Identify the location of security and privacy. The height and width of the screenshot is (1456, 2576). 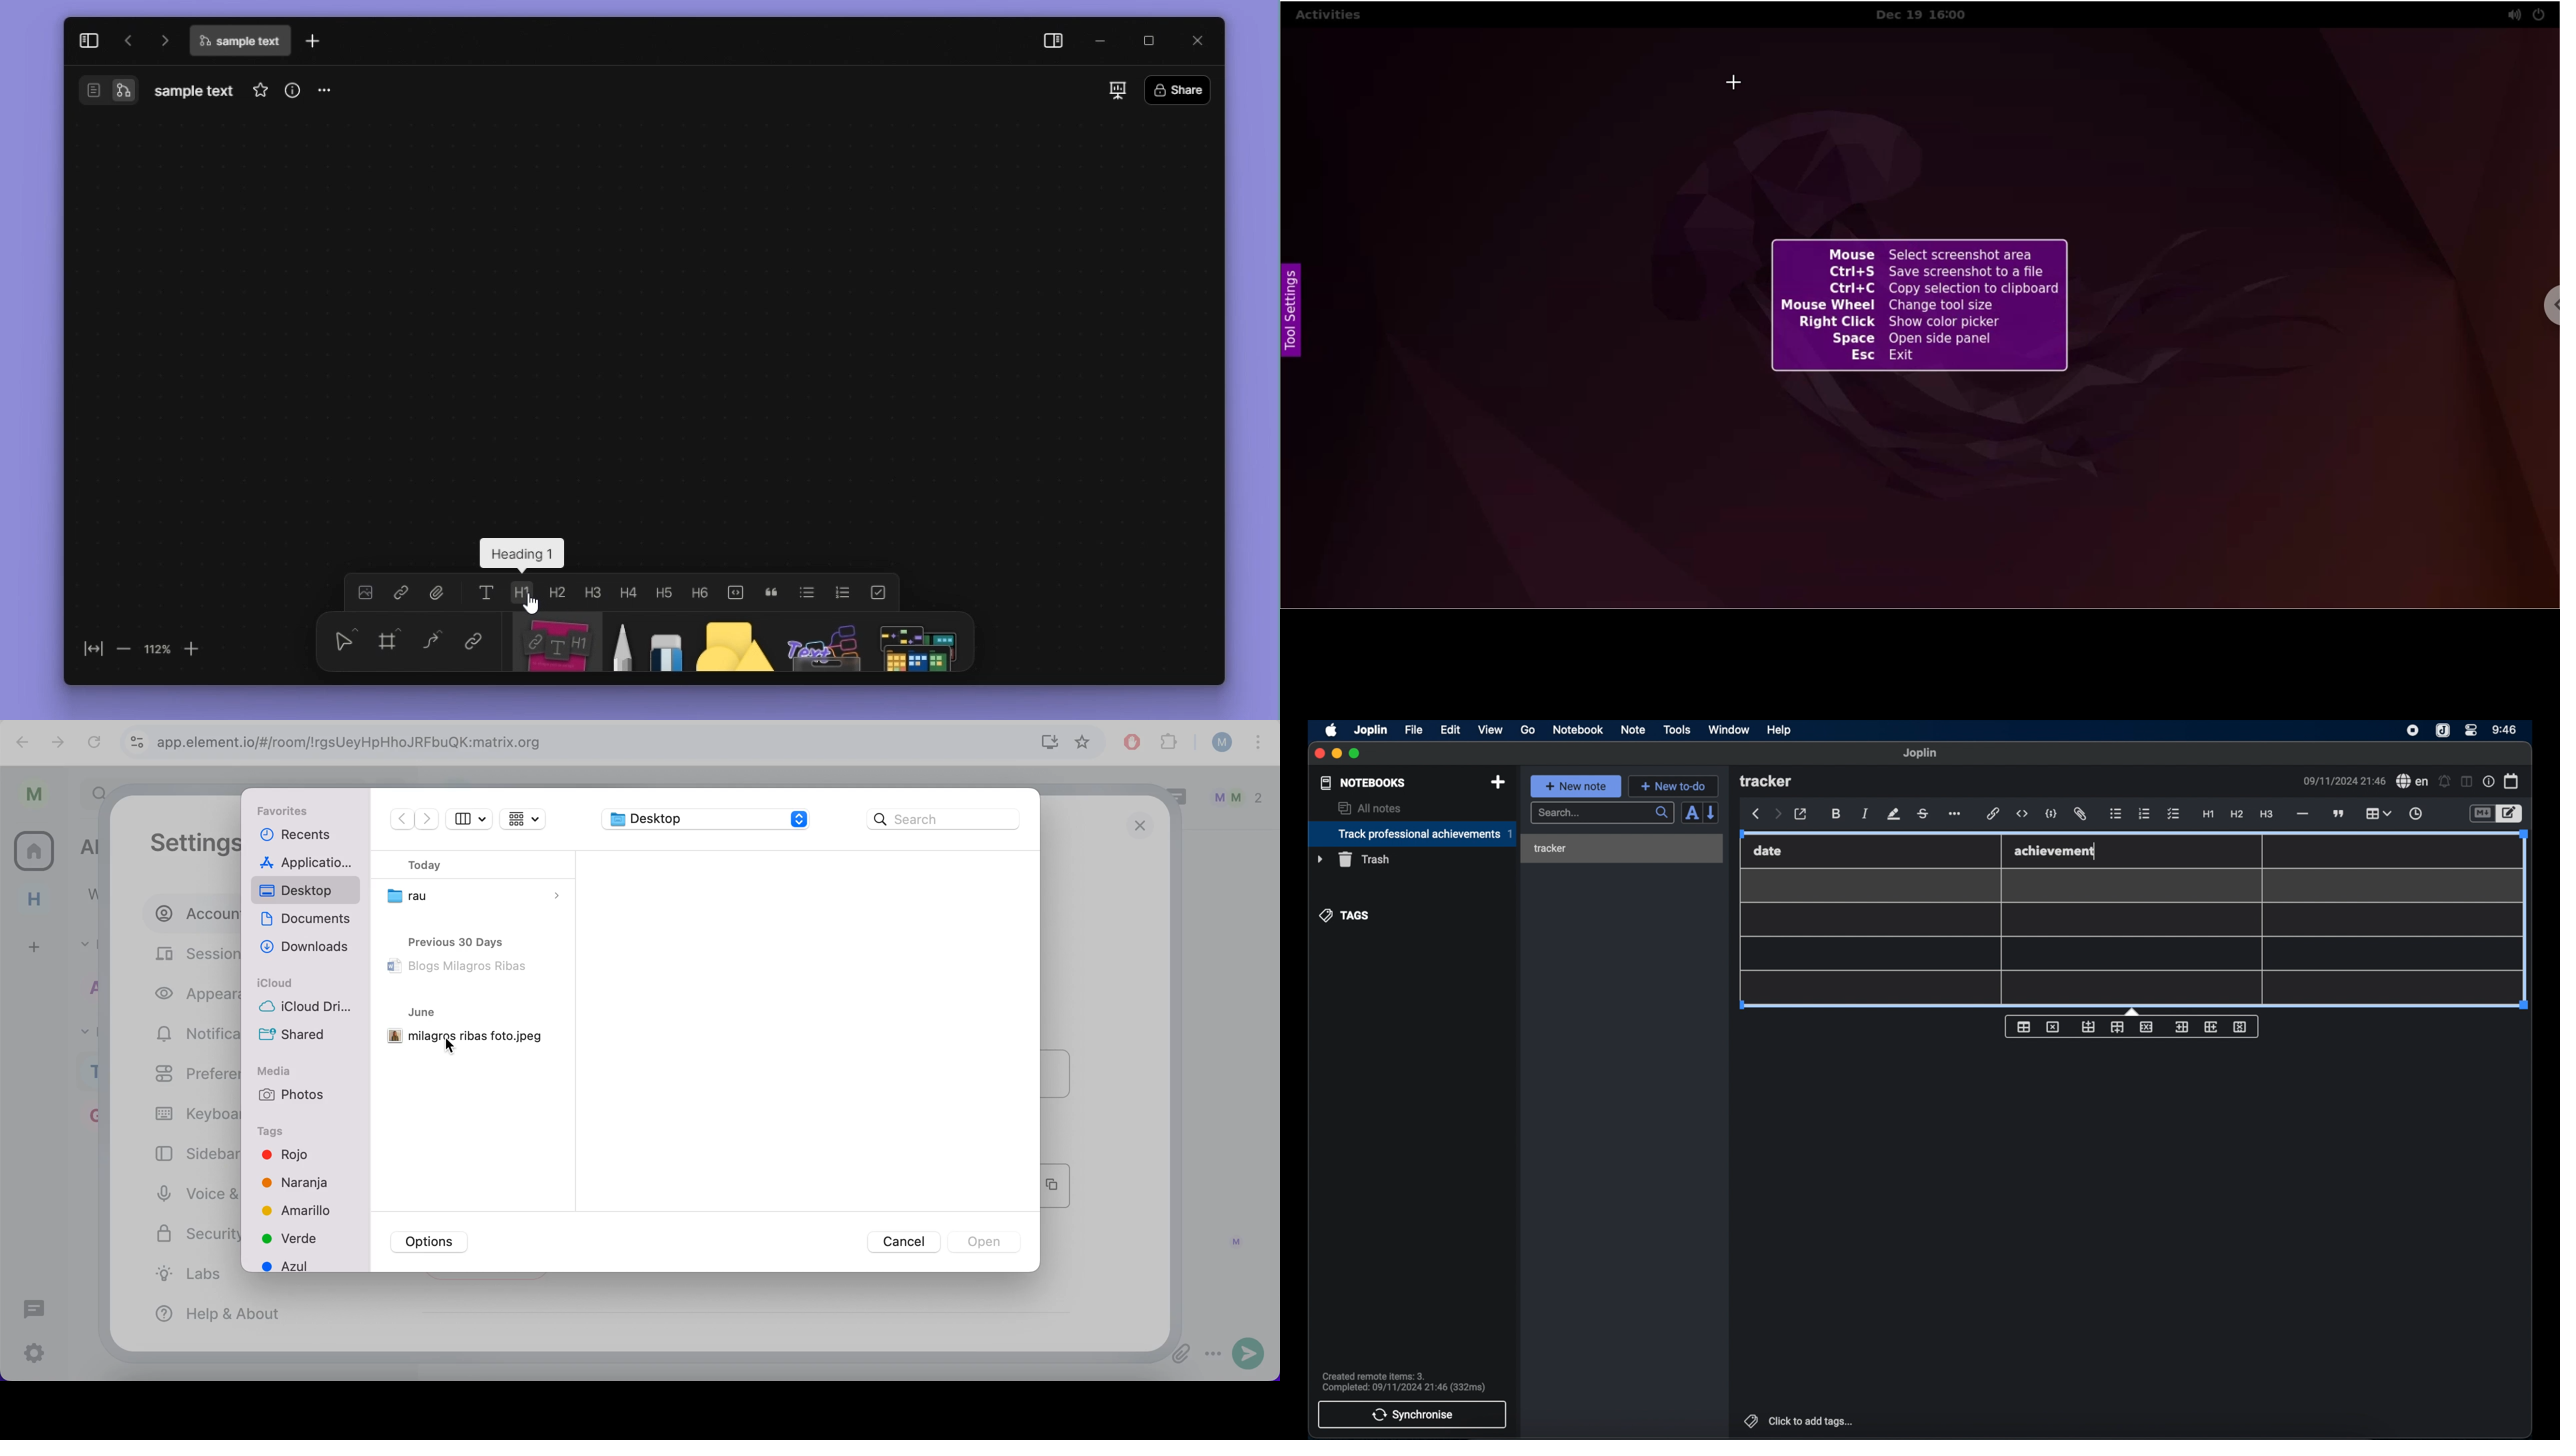
(190, 1236).